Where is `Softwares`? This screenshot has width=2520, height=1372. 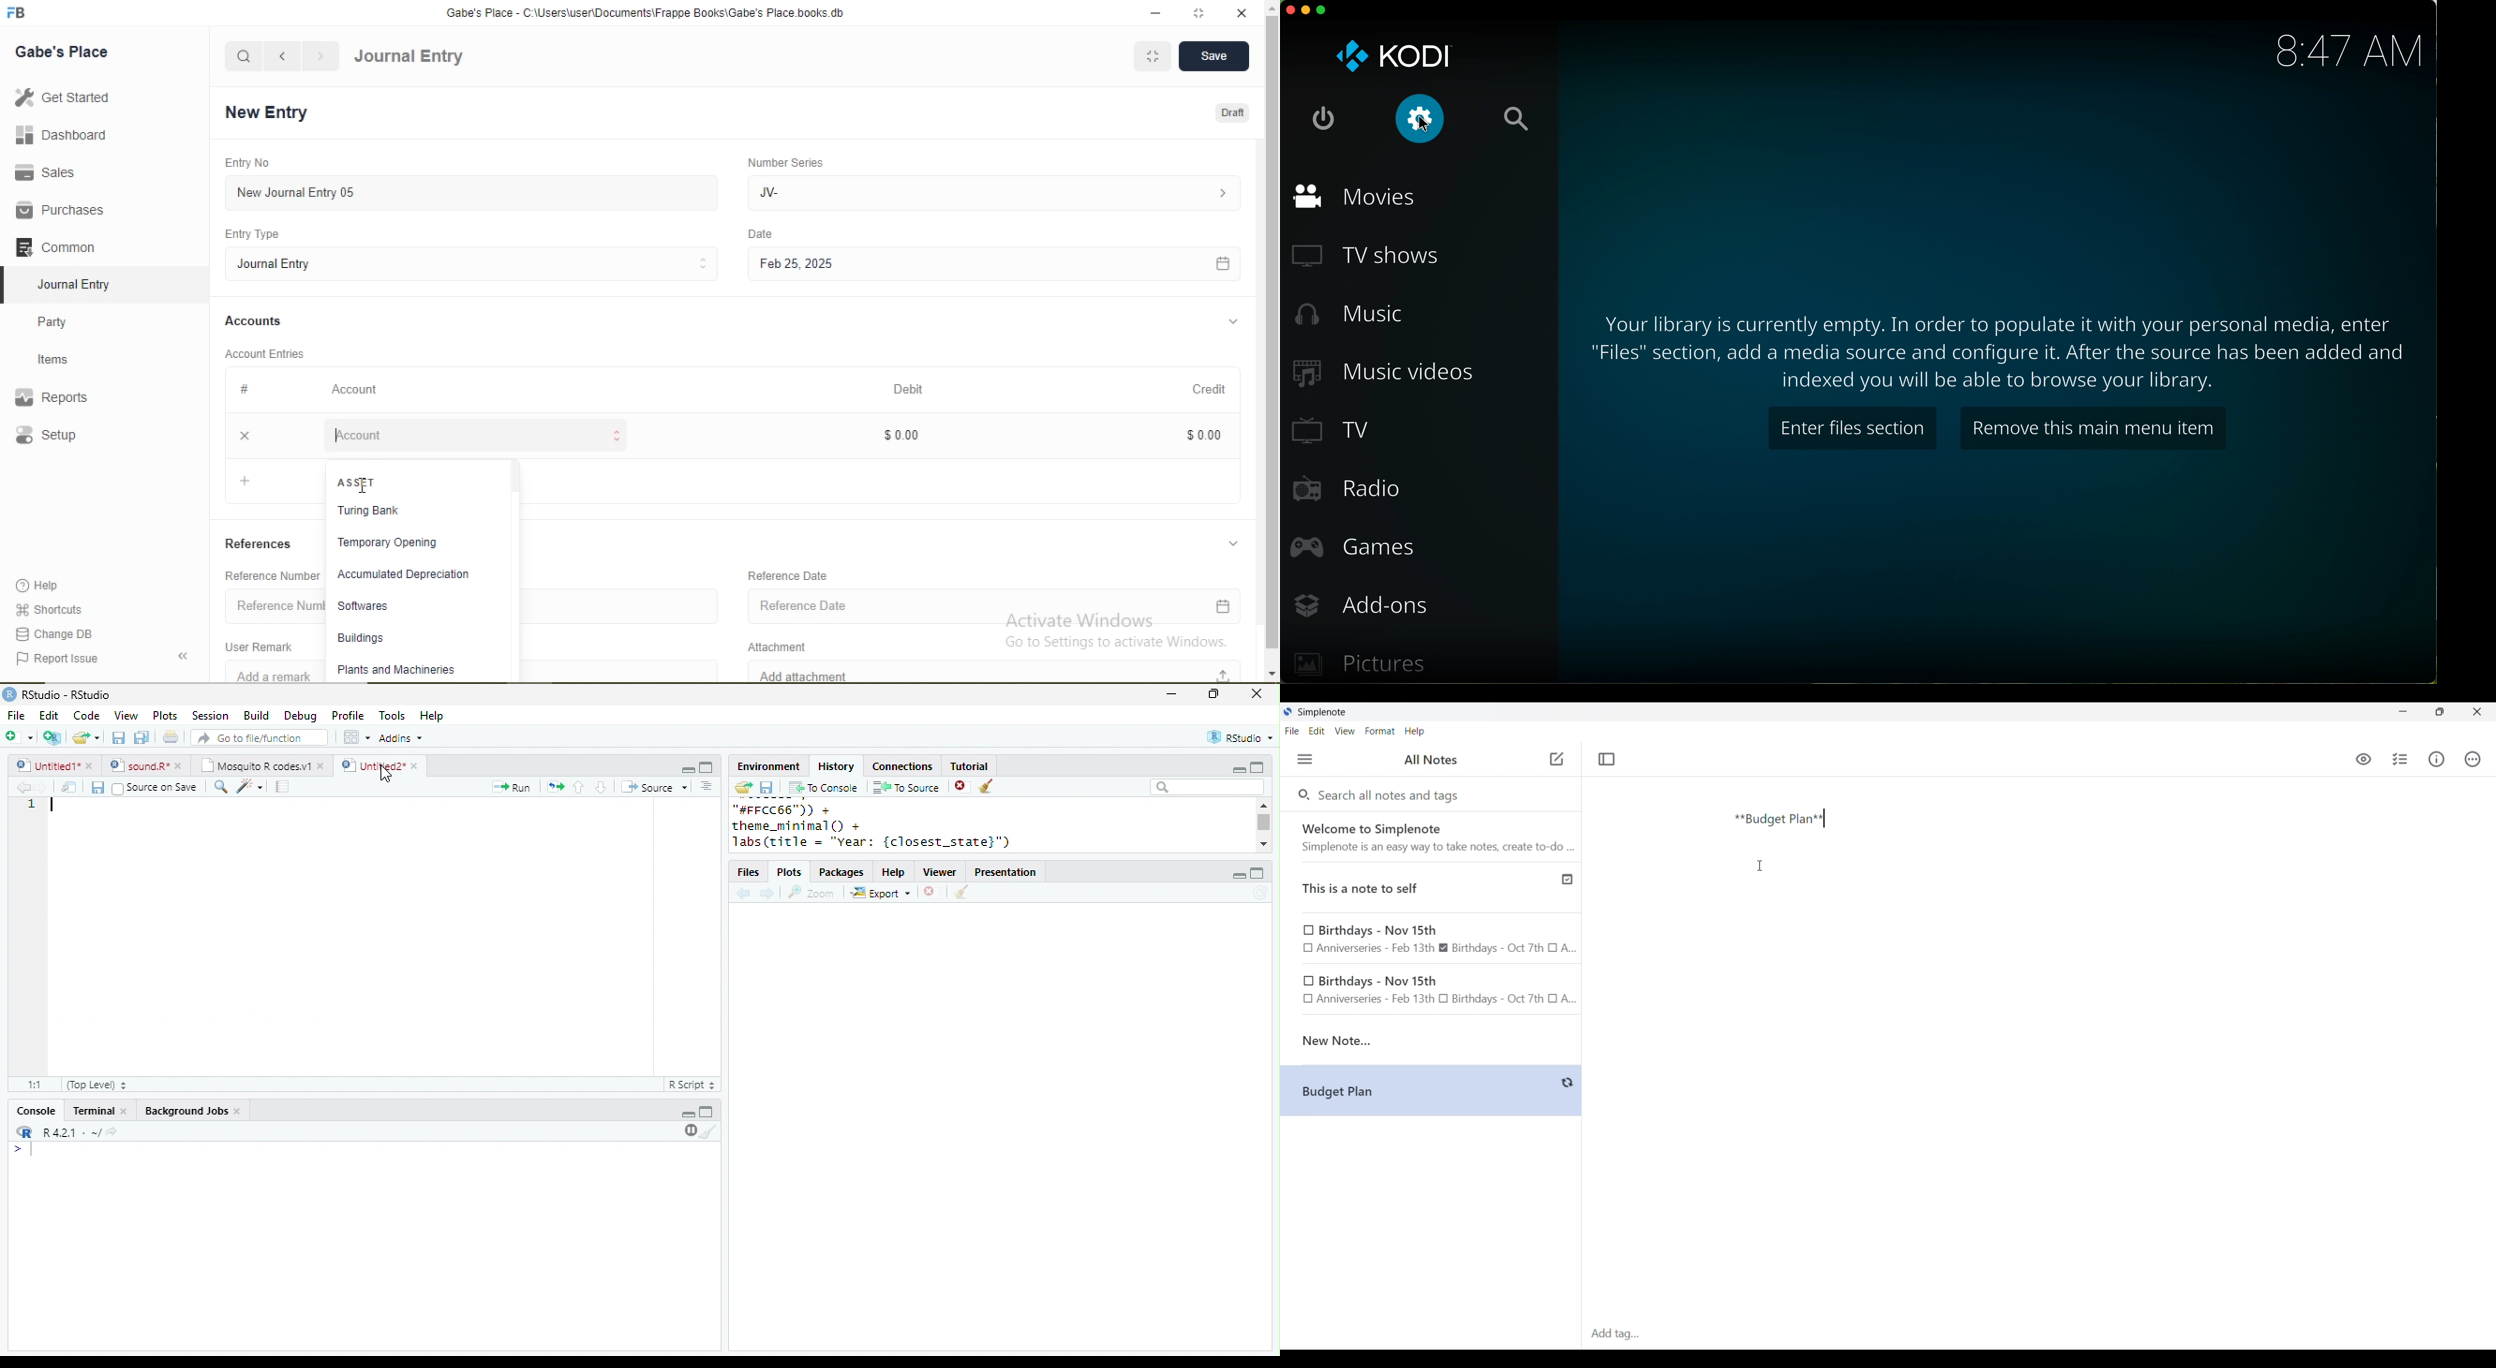 Softwares is located at coordinates (400, 607).